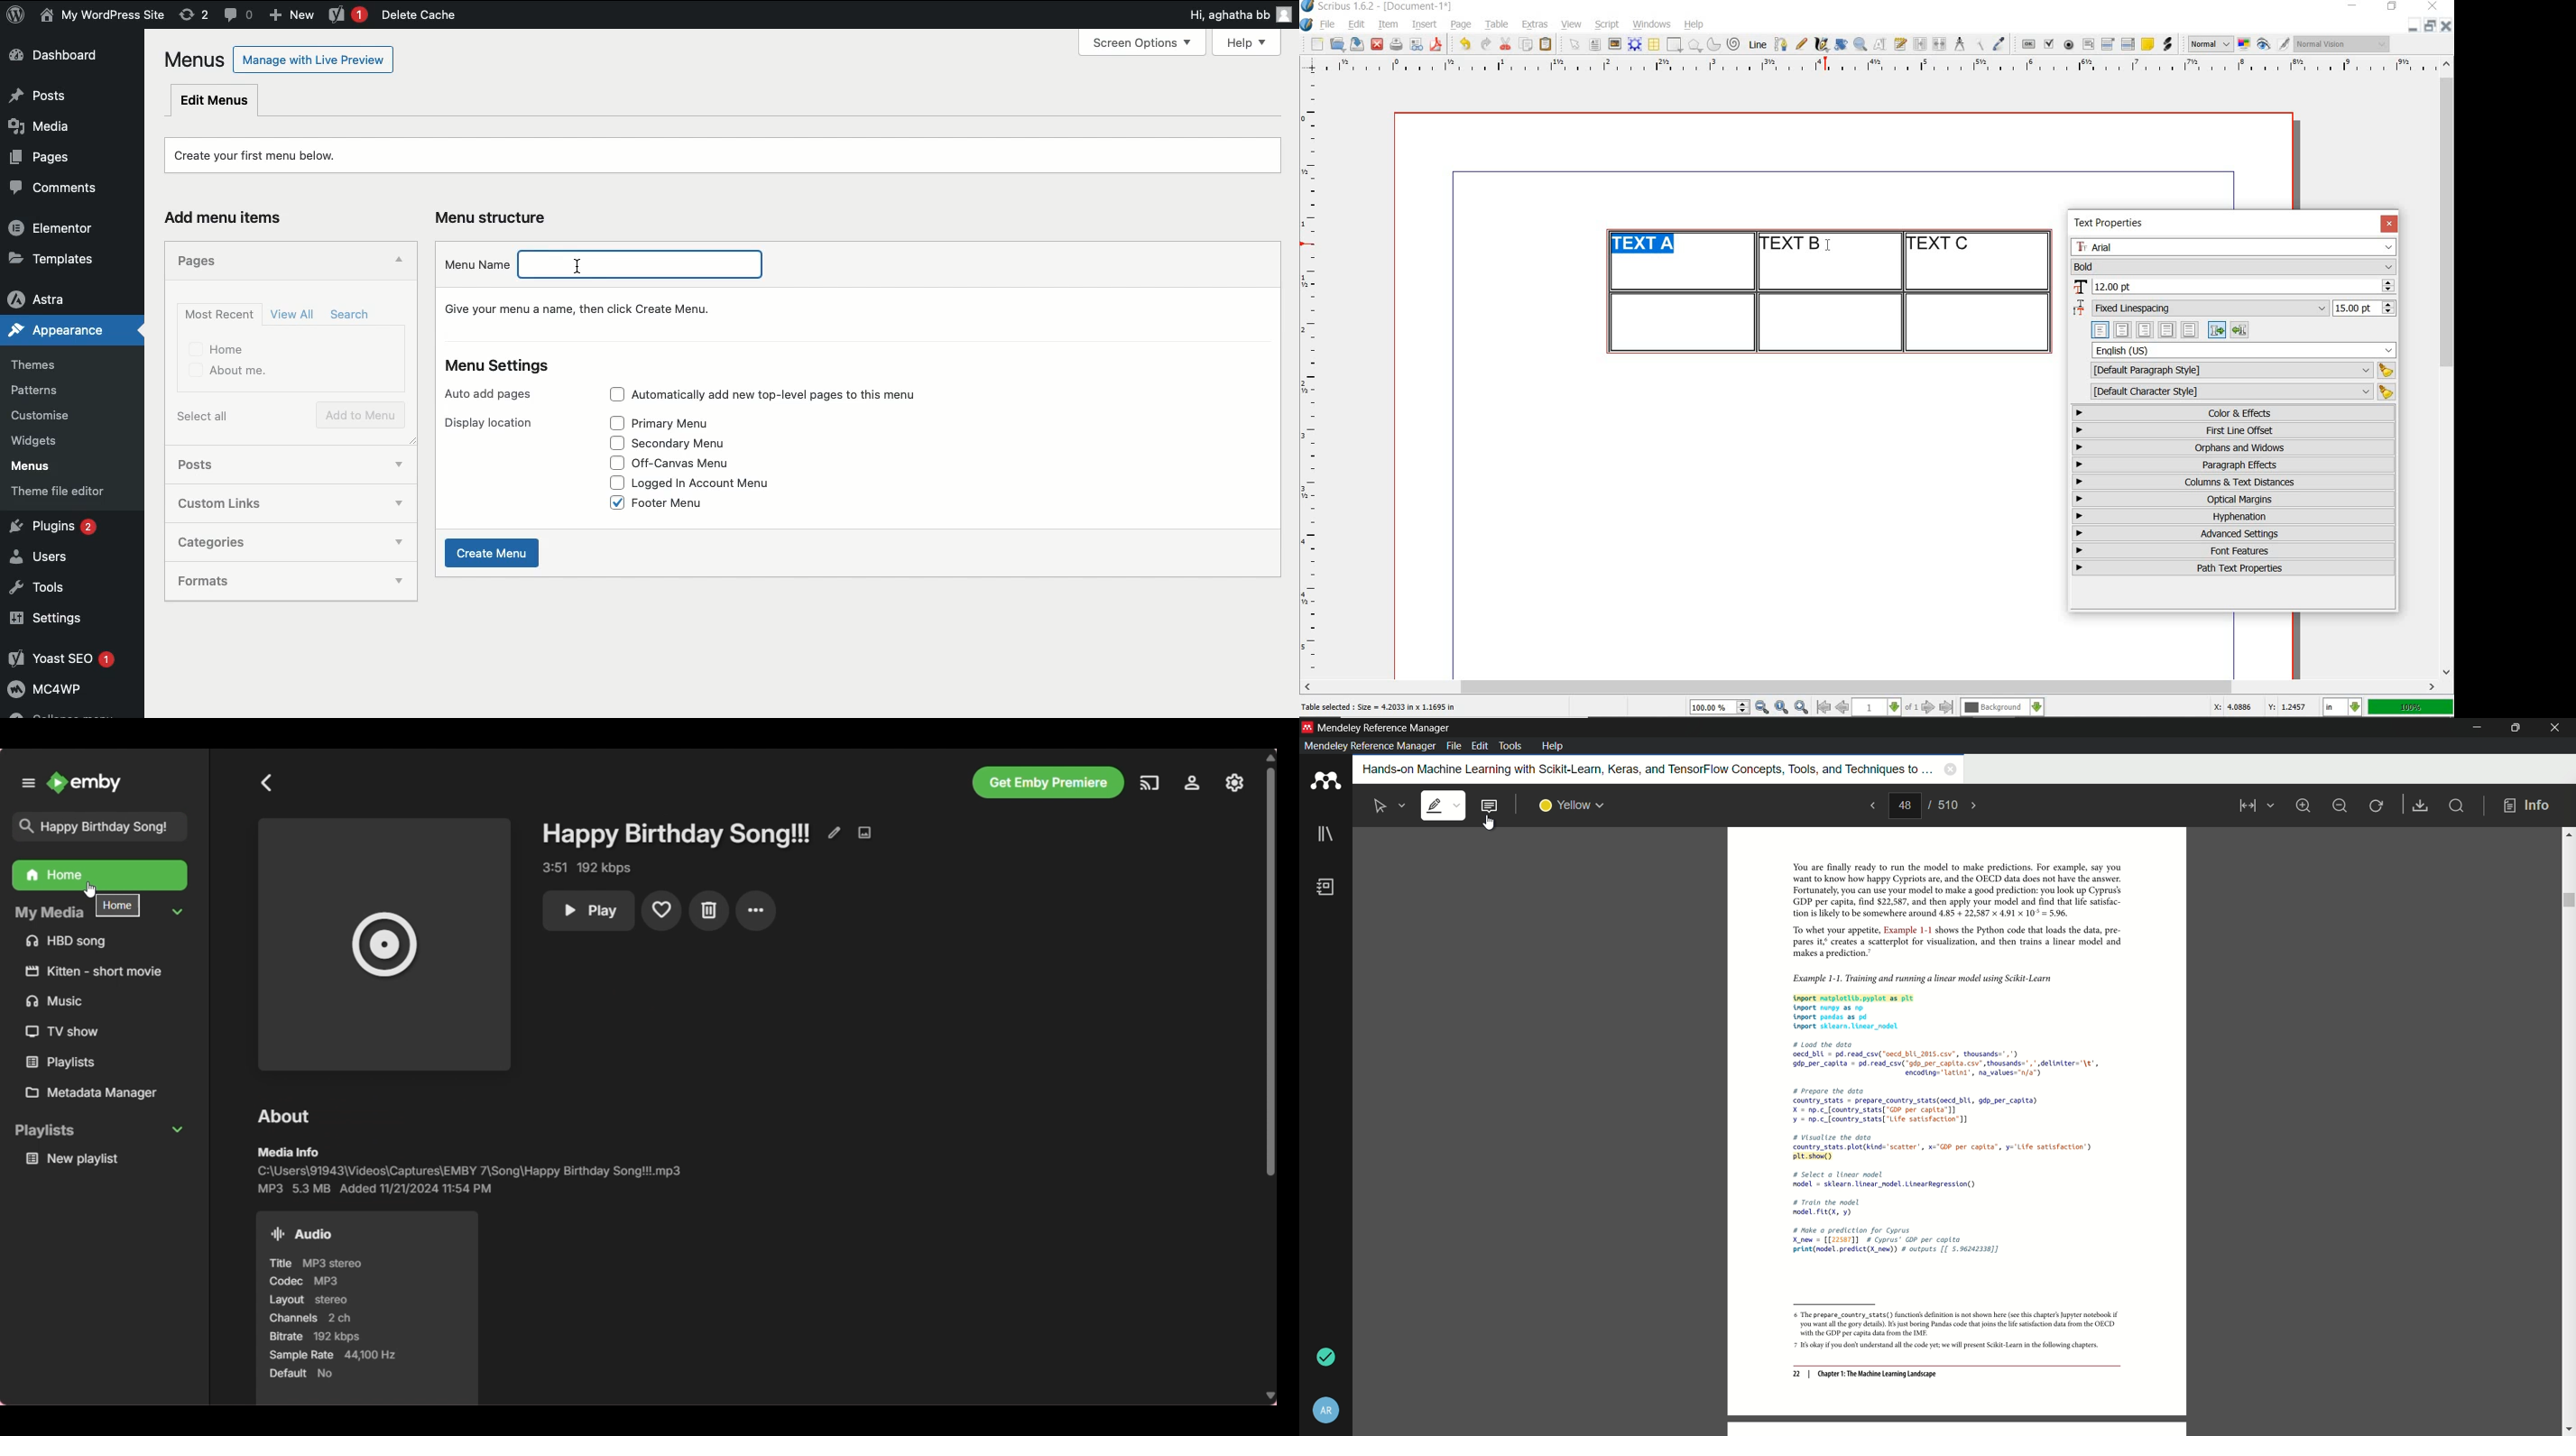  I want to click on scrollbar, so click(2448, 367).